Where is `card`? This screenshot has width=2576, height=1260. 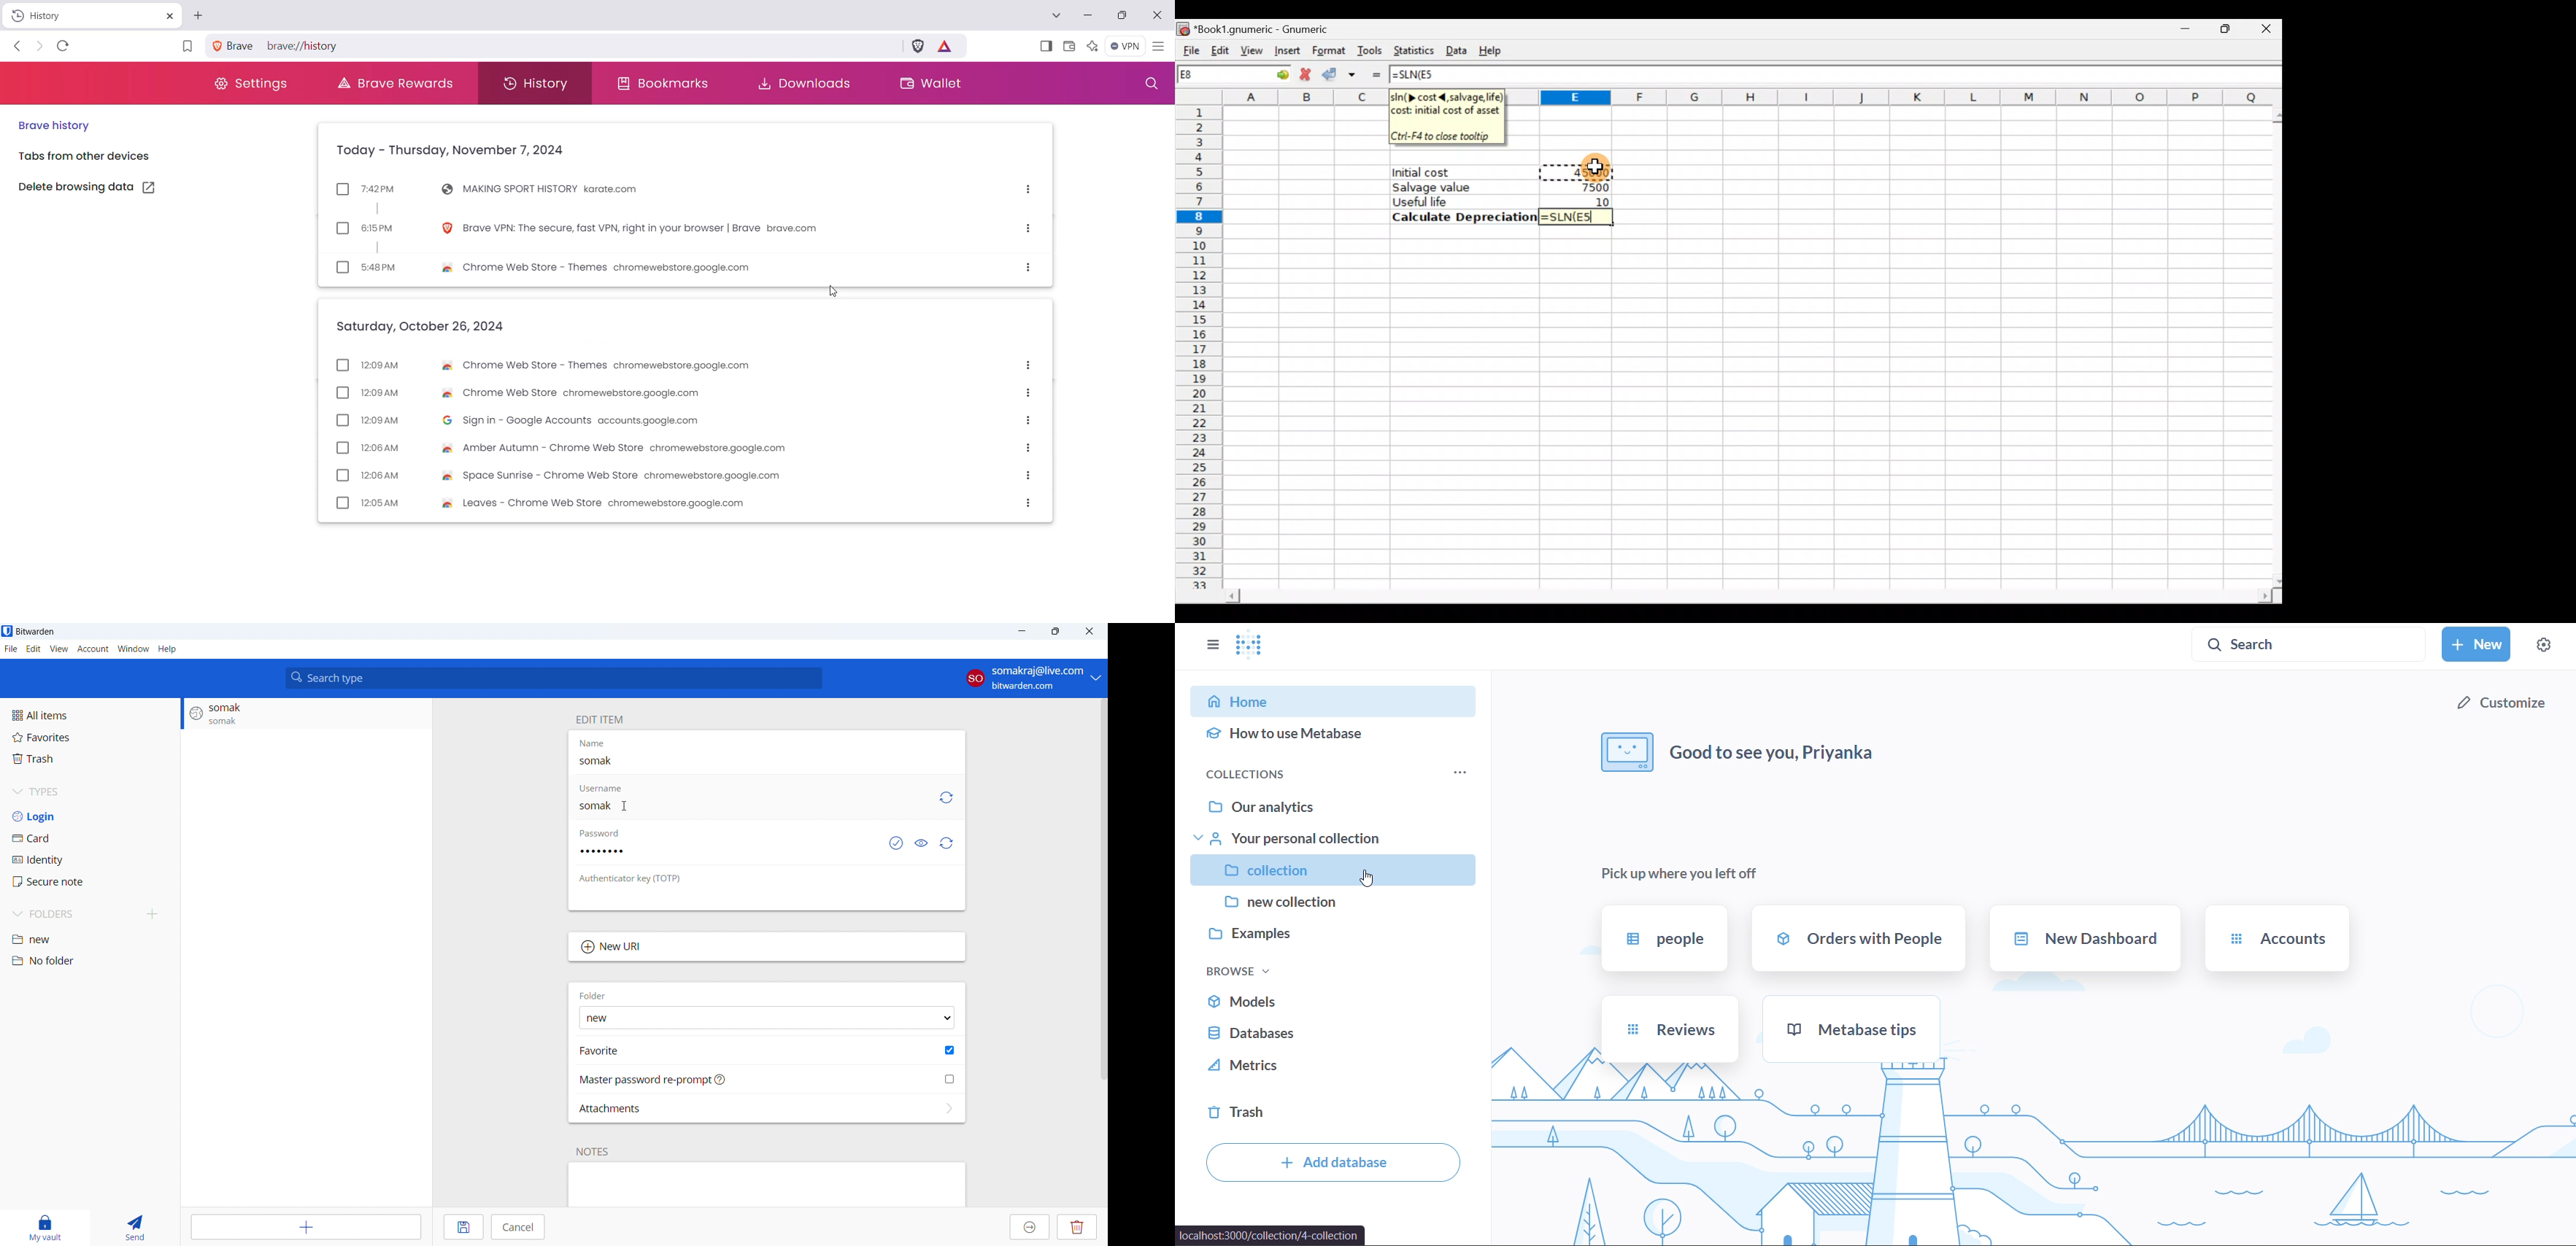 card is located at coordinates (90, 838).